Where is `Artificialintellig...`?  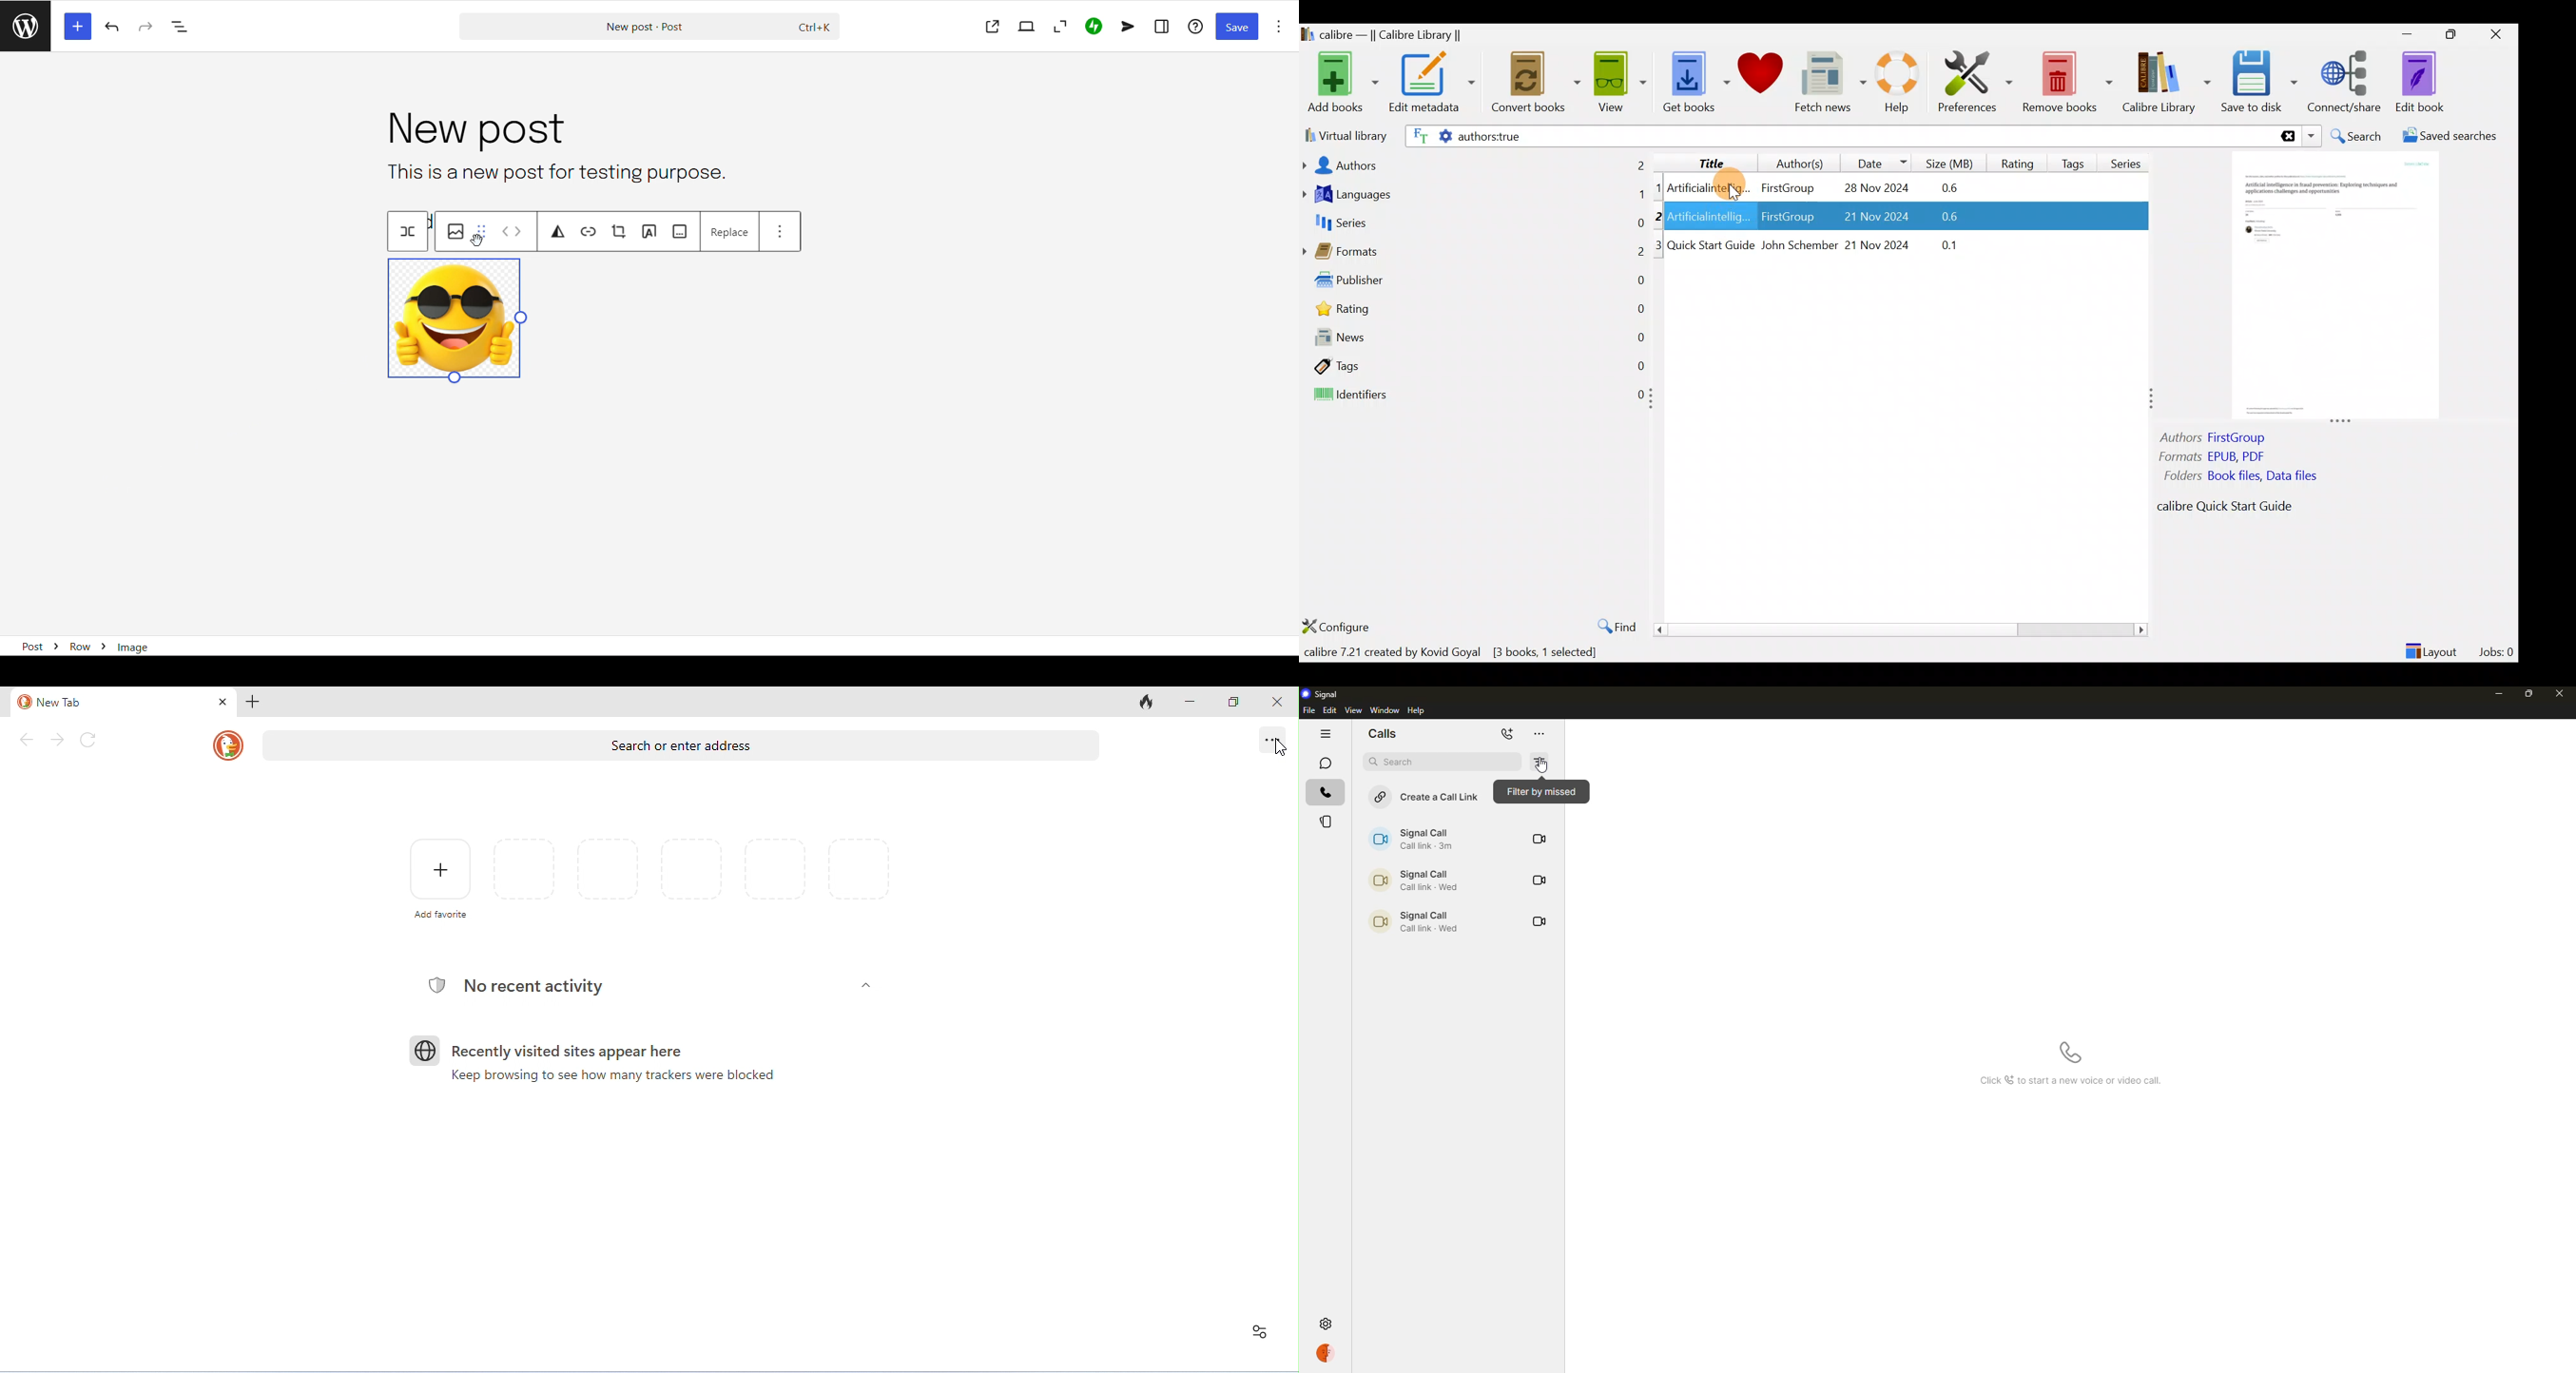 Artificialintellig... is located at coordinates (1710, 187).